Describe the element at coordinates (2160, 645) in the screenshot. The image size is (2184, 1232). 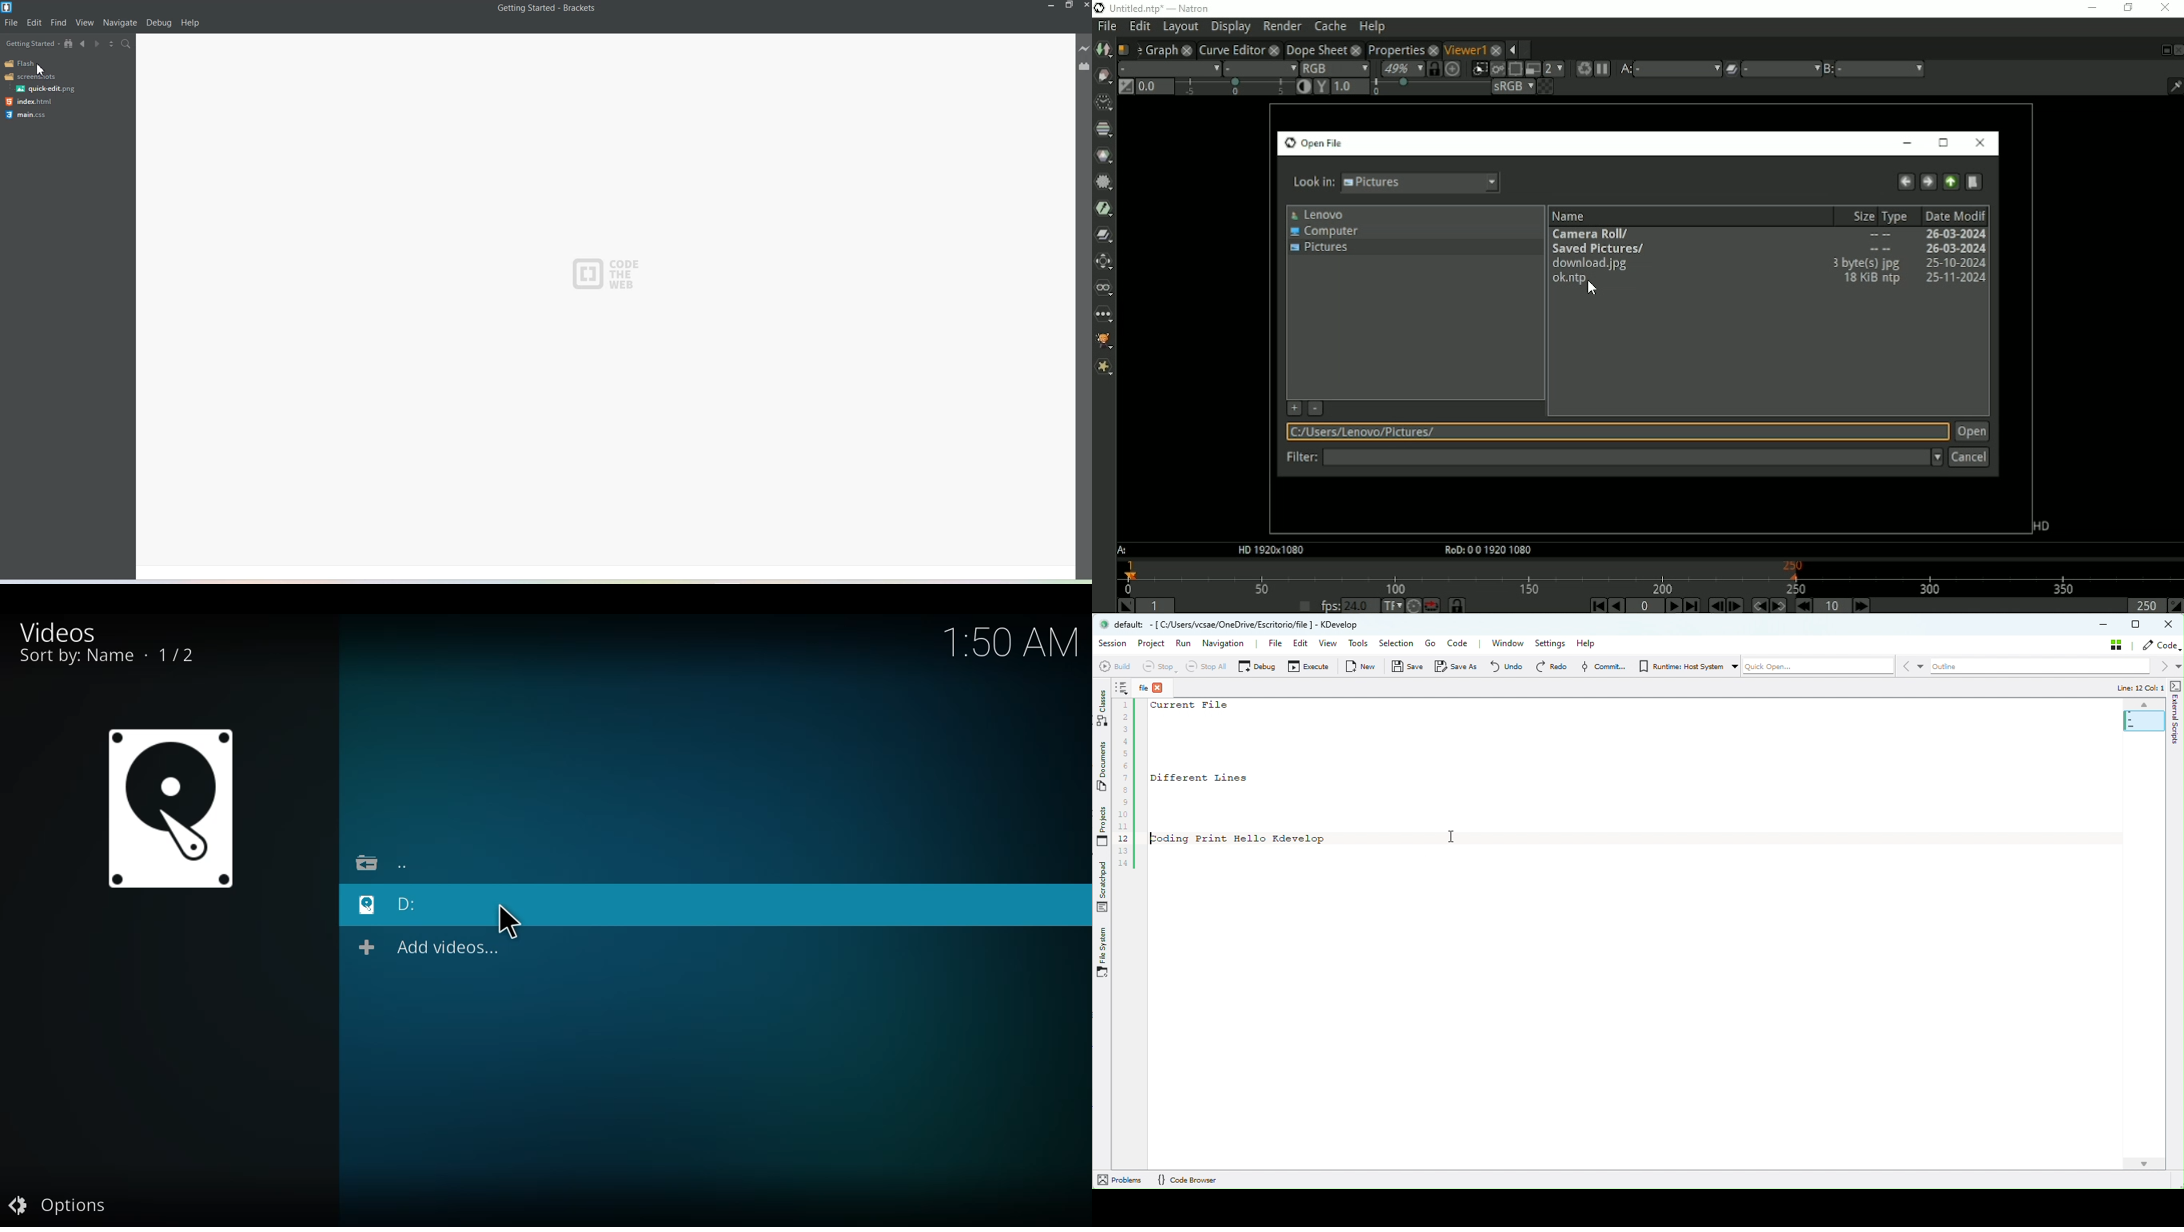
I see `Code` at that location.